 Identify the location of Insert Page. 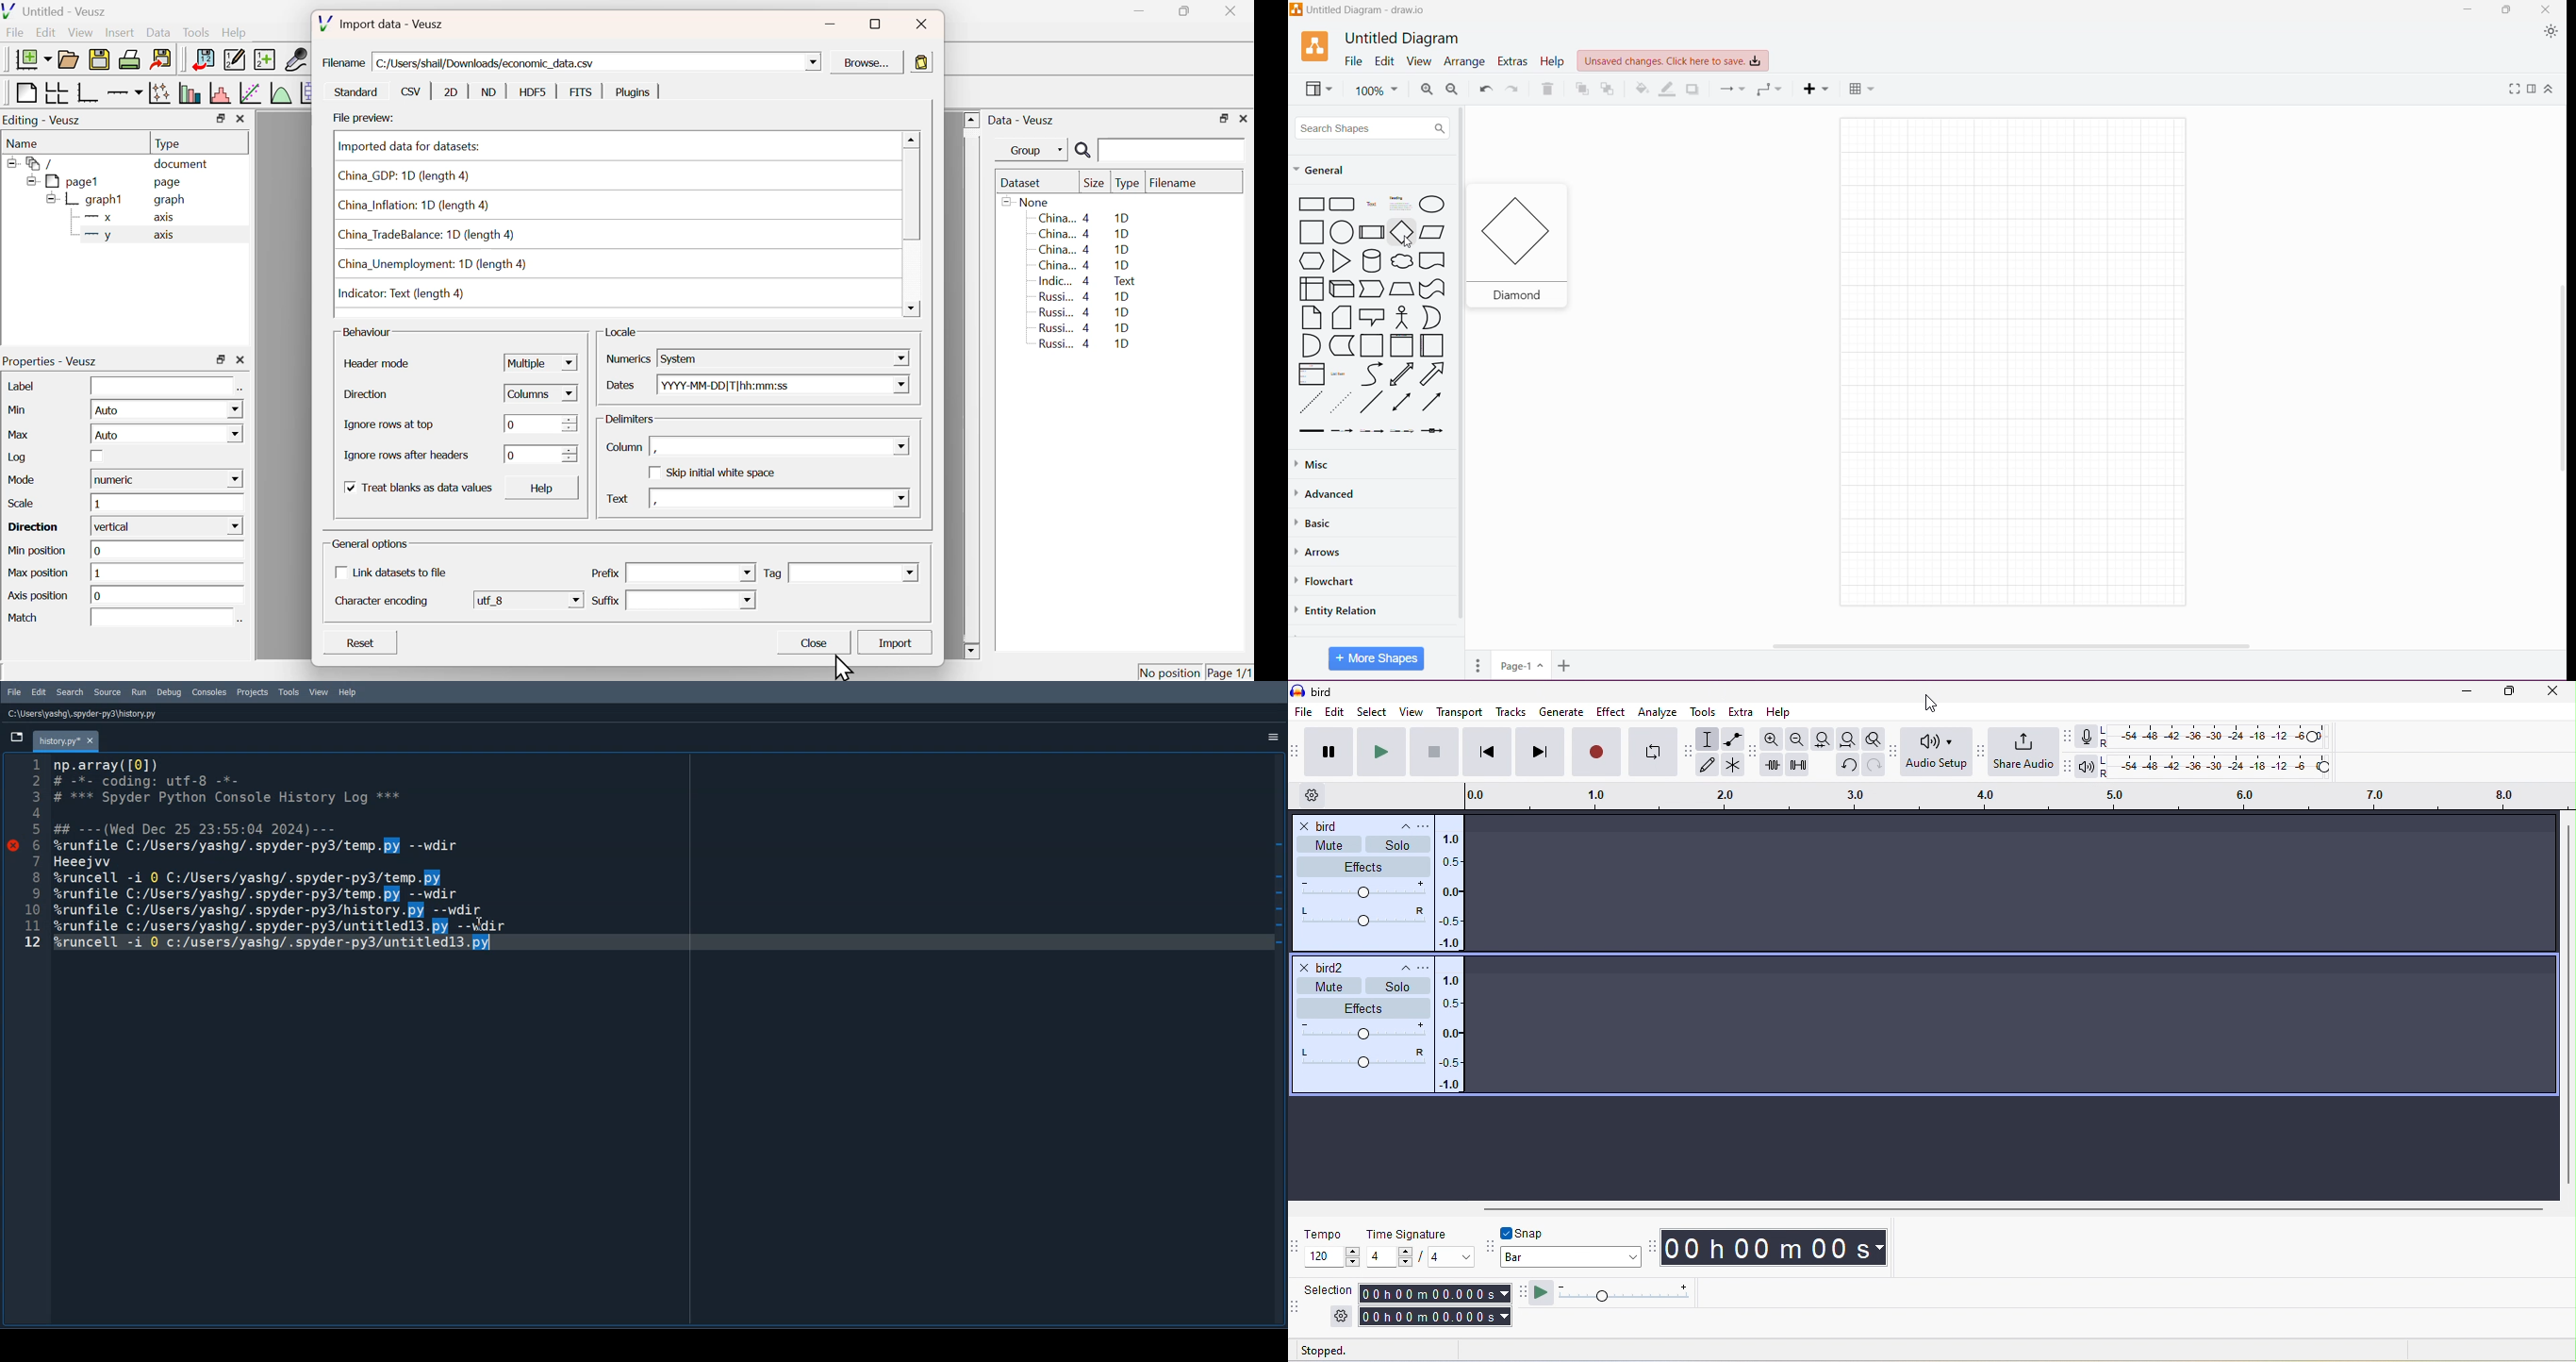
(1564, 666).